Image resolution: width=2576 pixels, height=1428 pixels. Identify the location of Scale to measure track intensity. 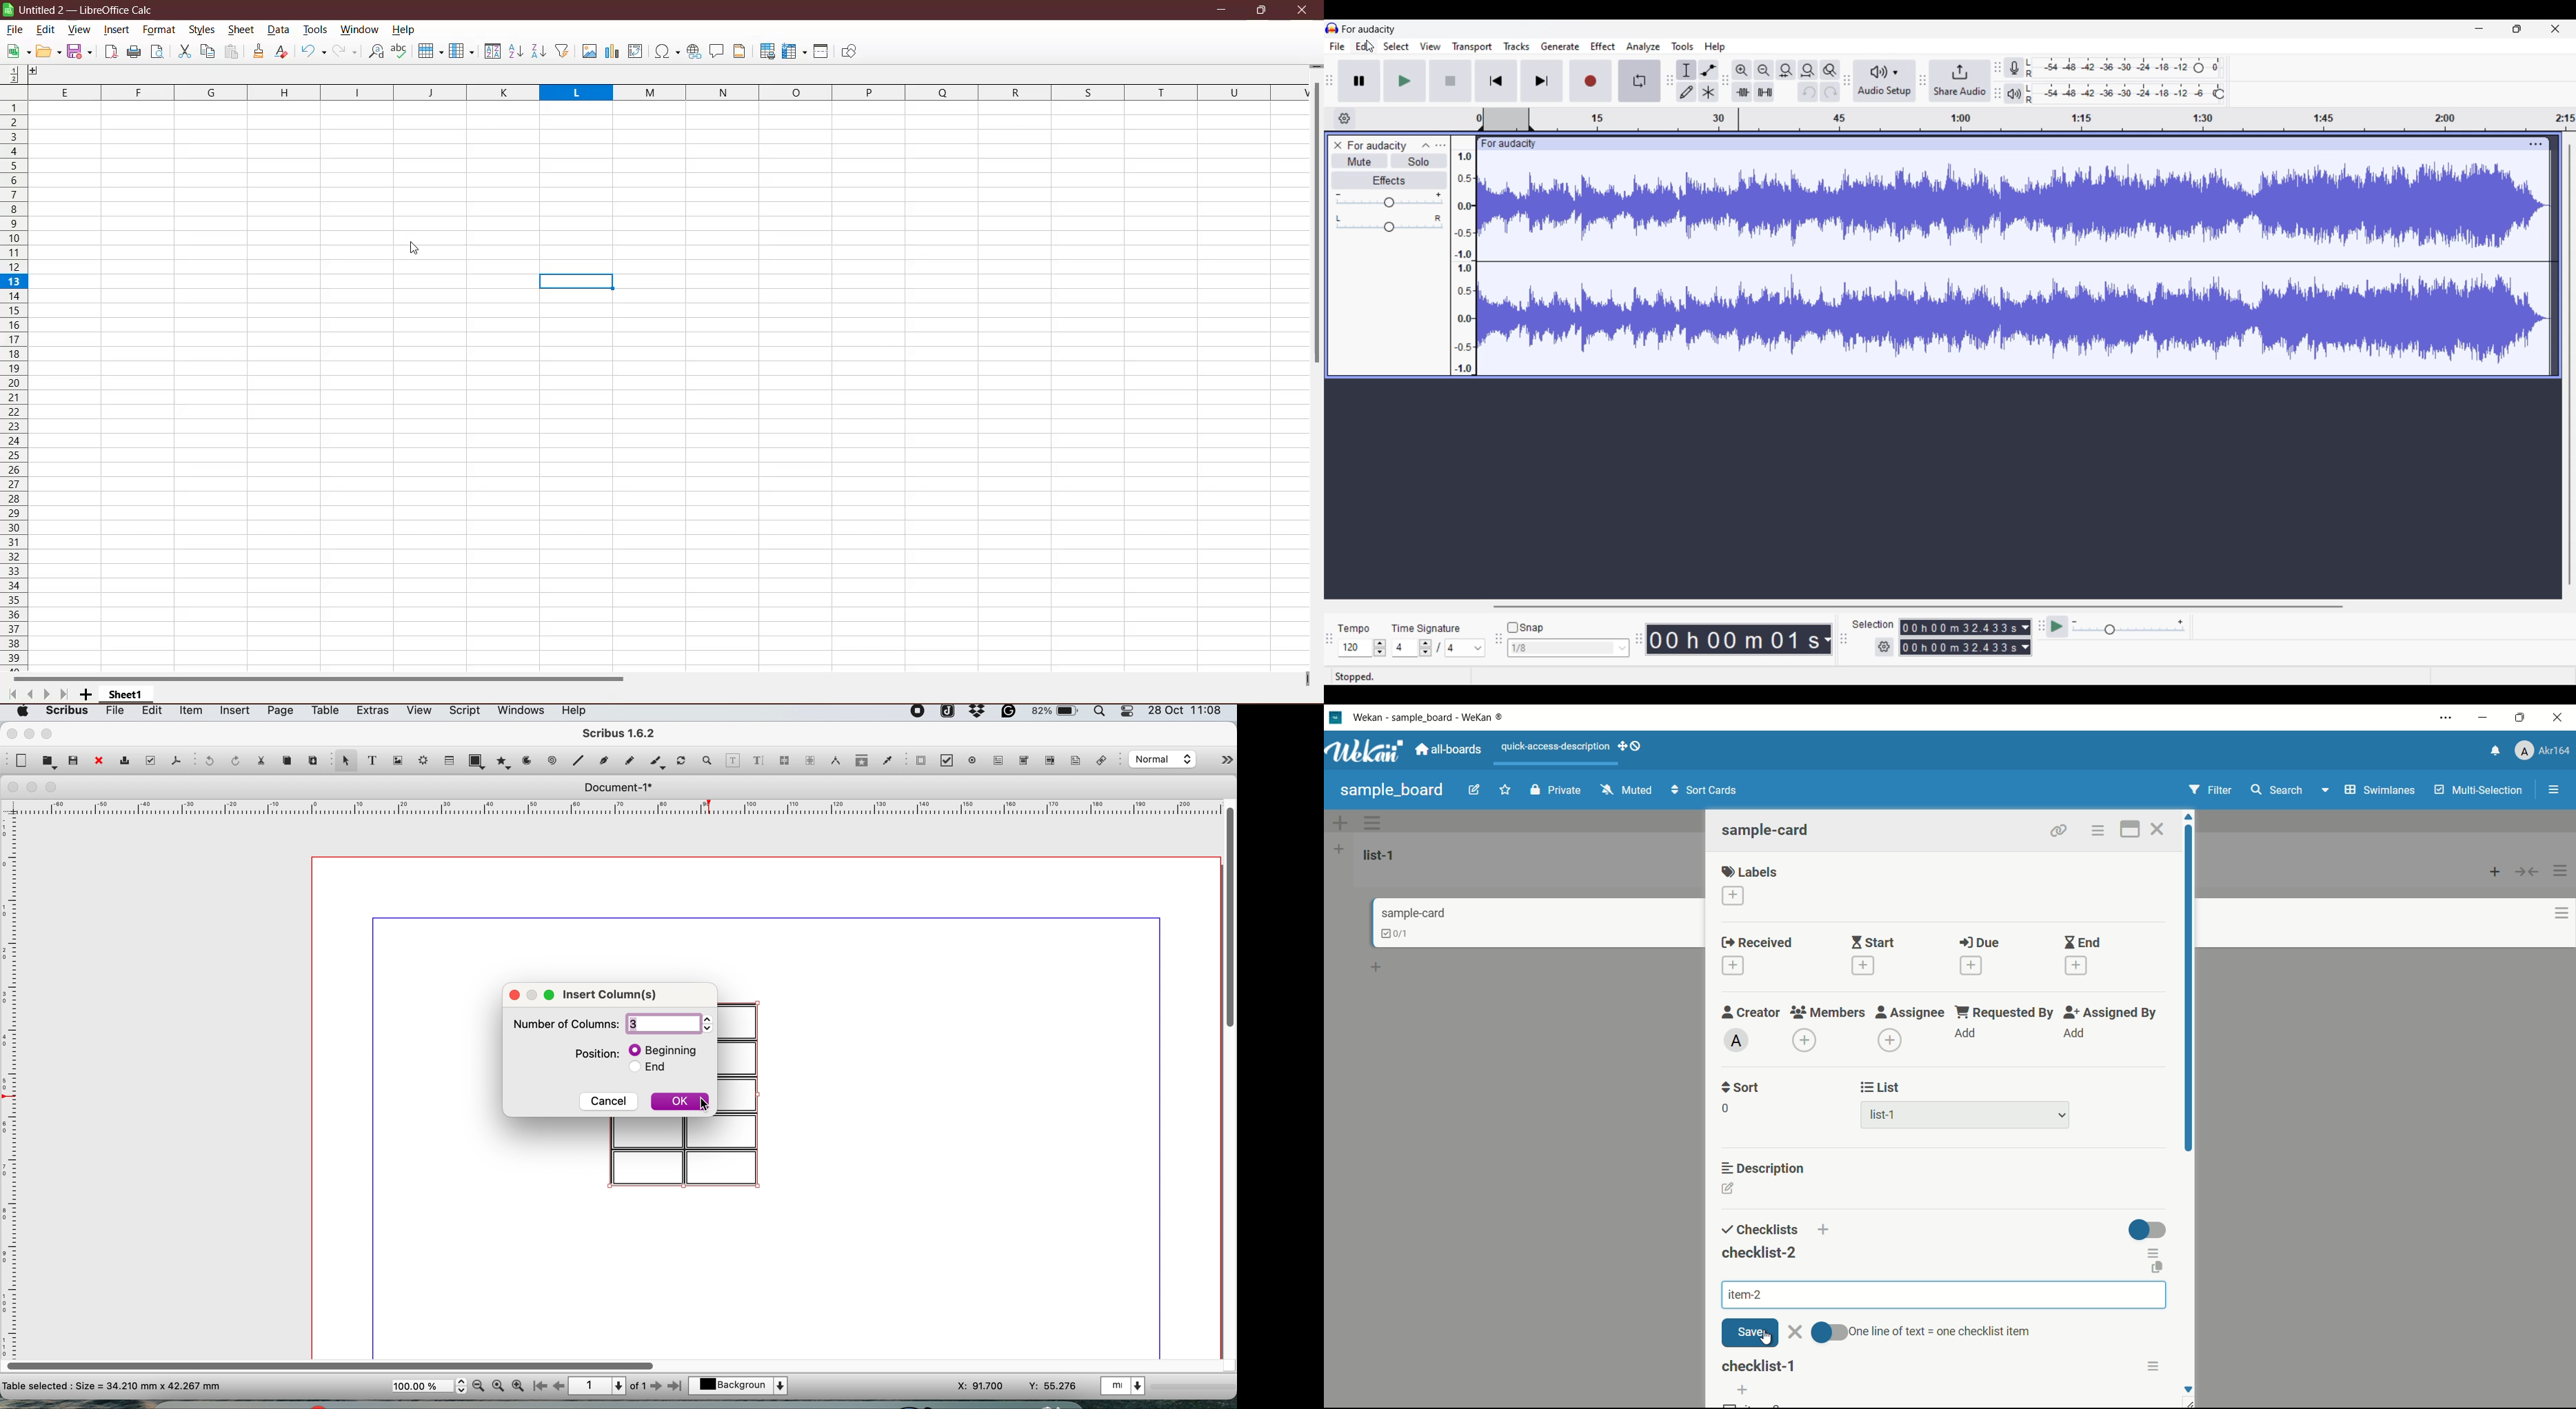
(1463, 262).